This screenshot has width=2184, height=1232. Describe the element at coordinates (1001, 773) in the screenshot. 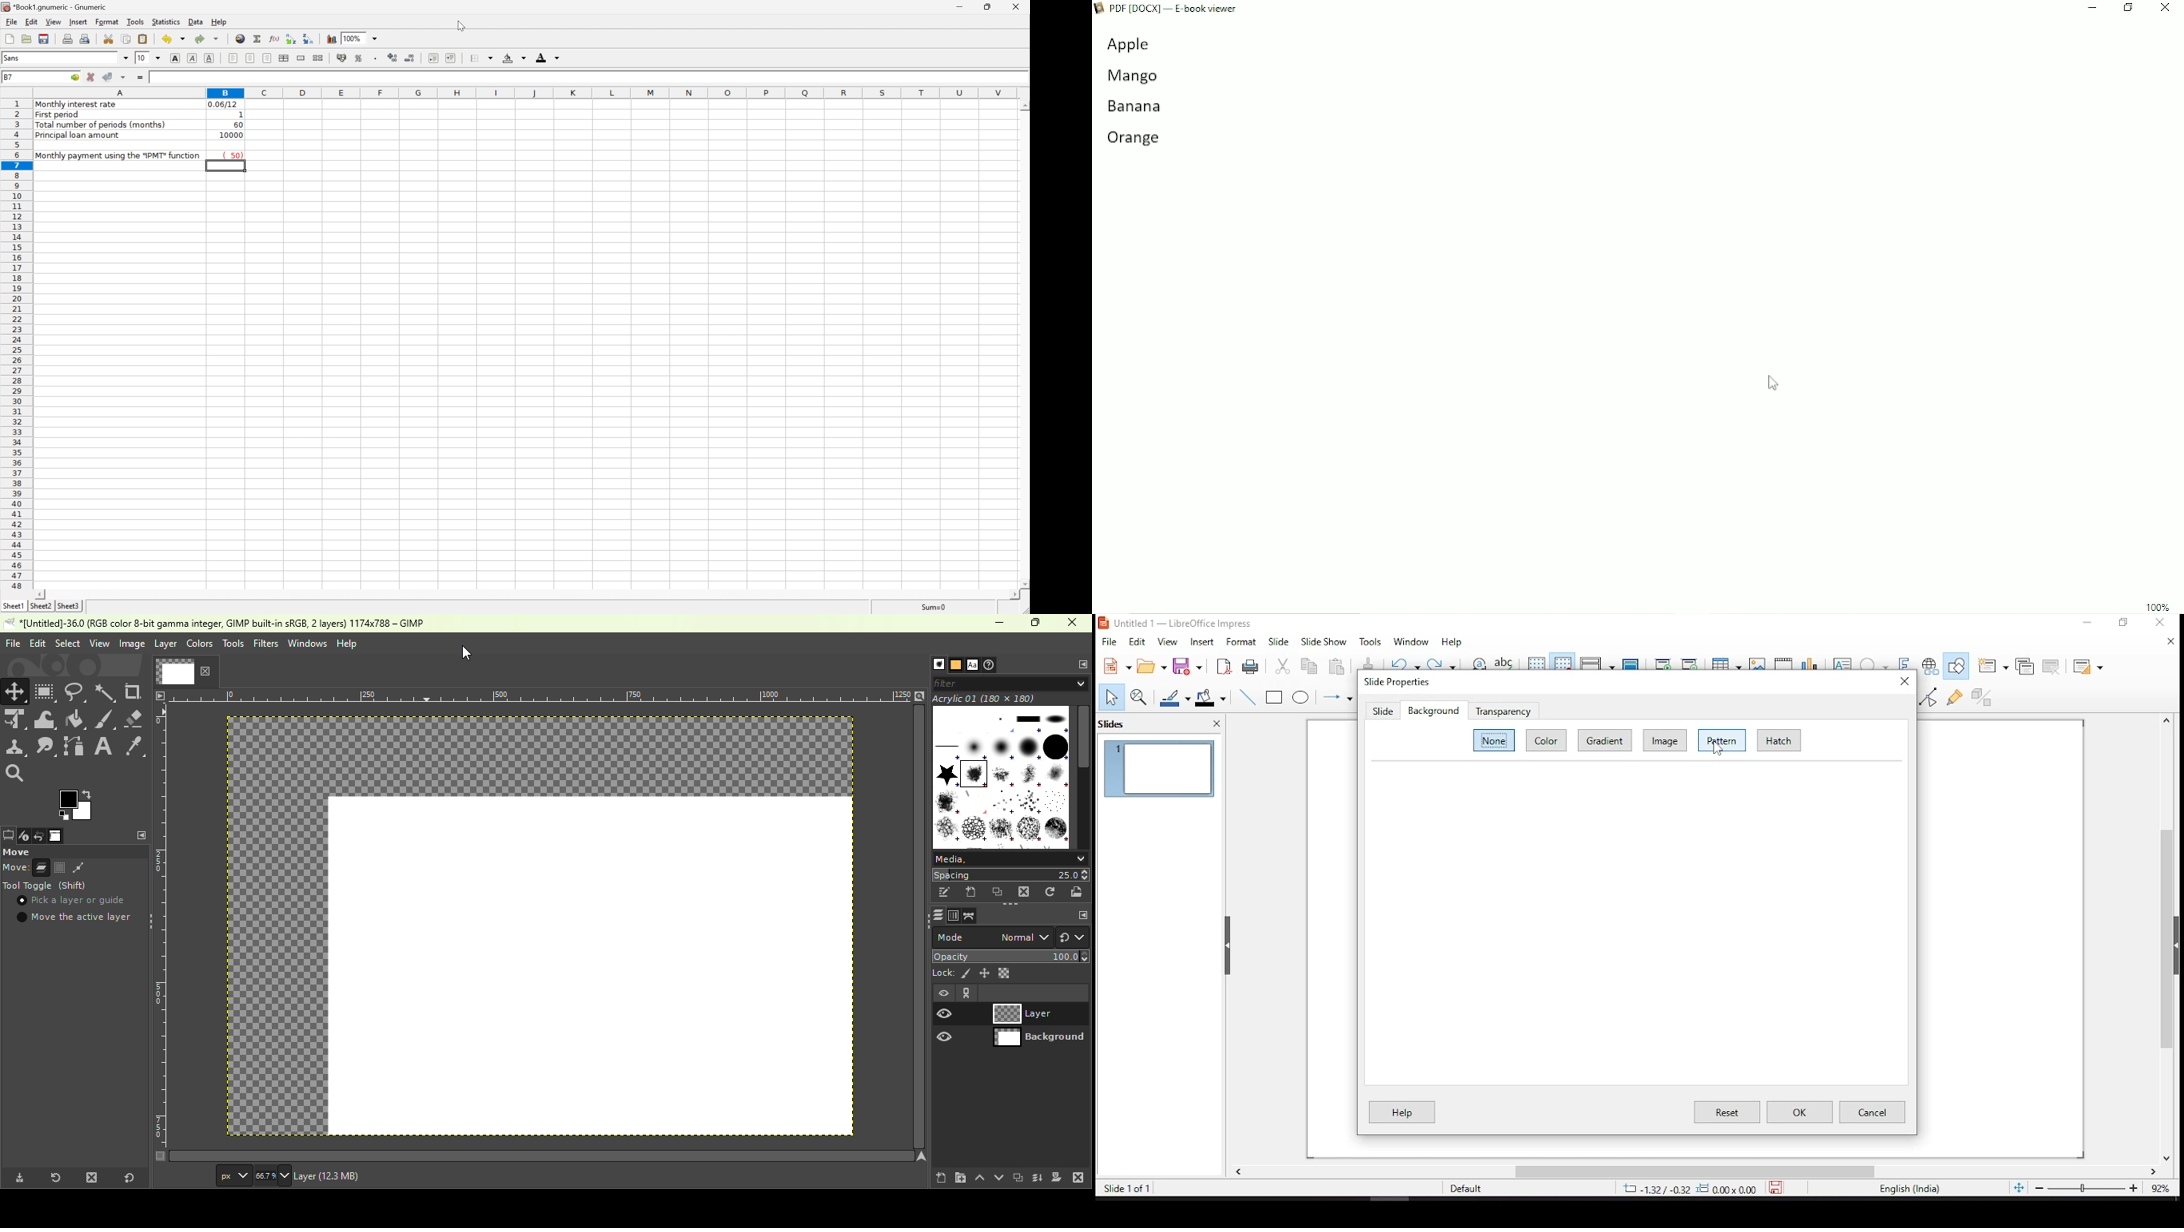

I see `Image box` at that location.